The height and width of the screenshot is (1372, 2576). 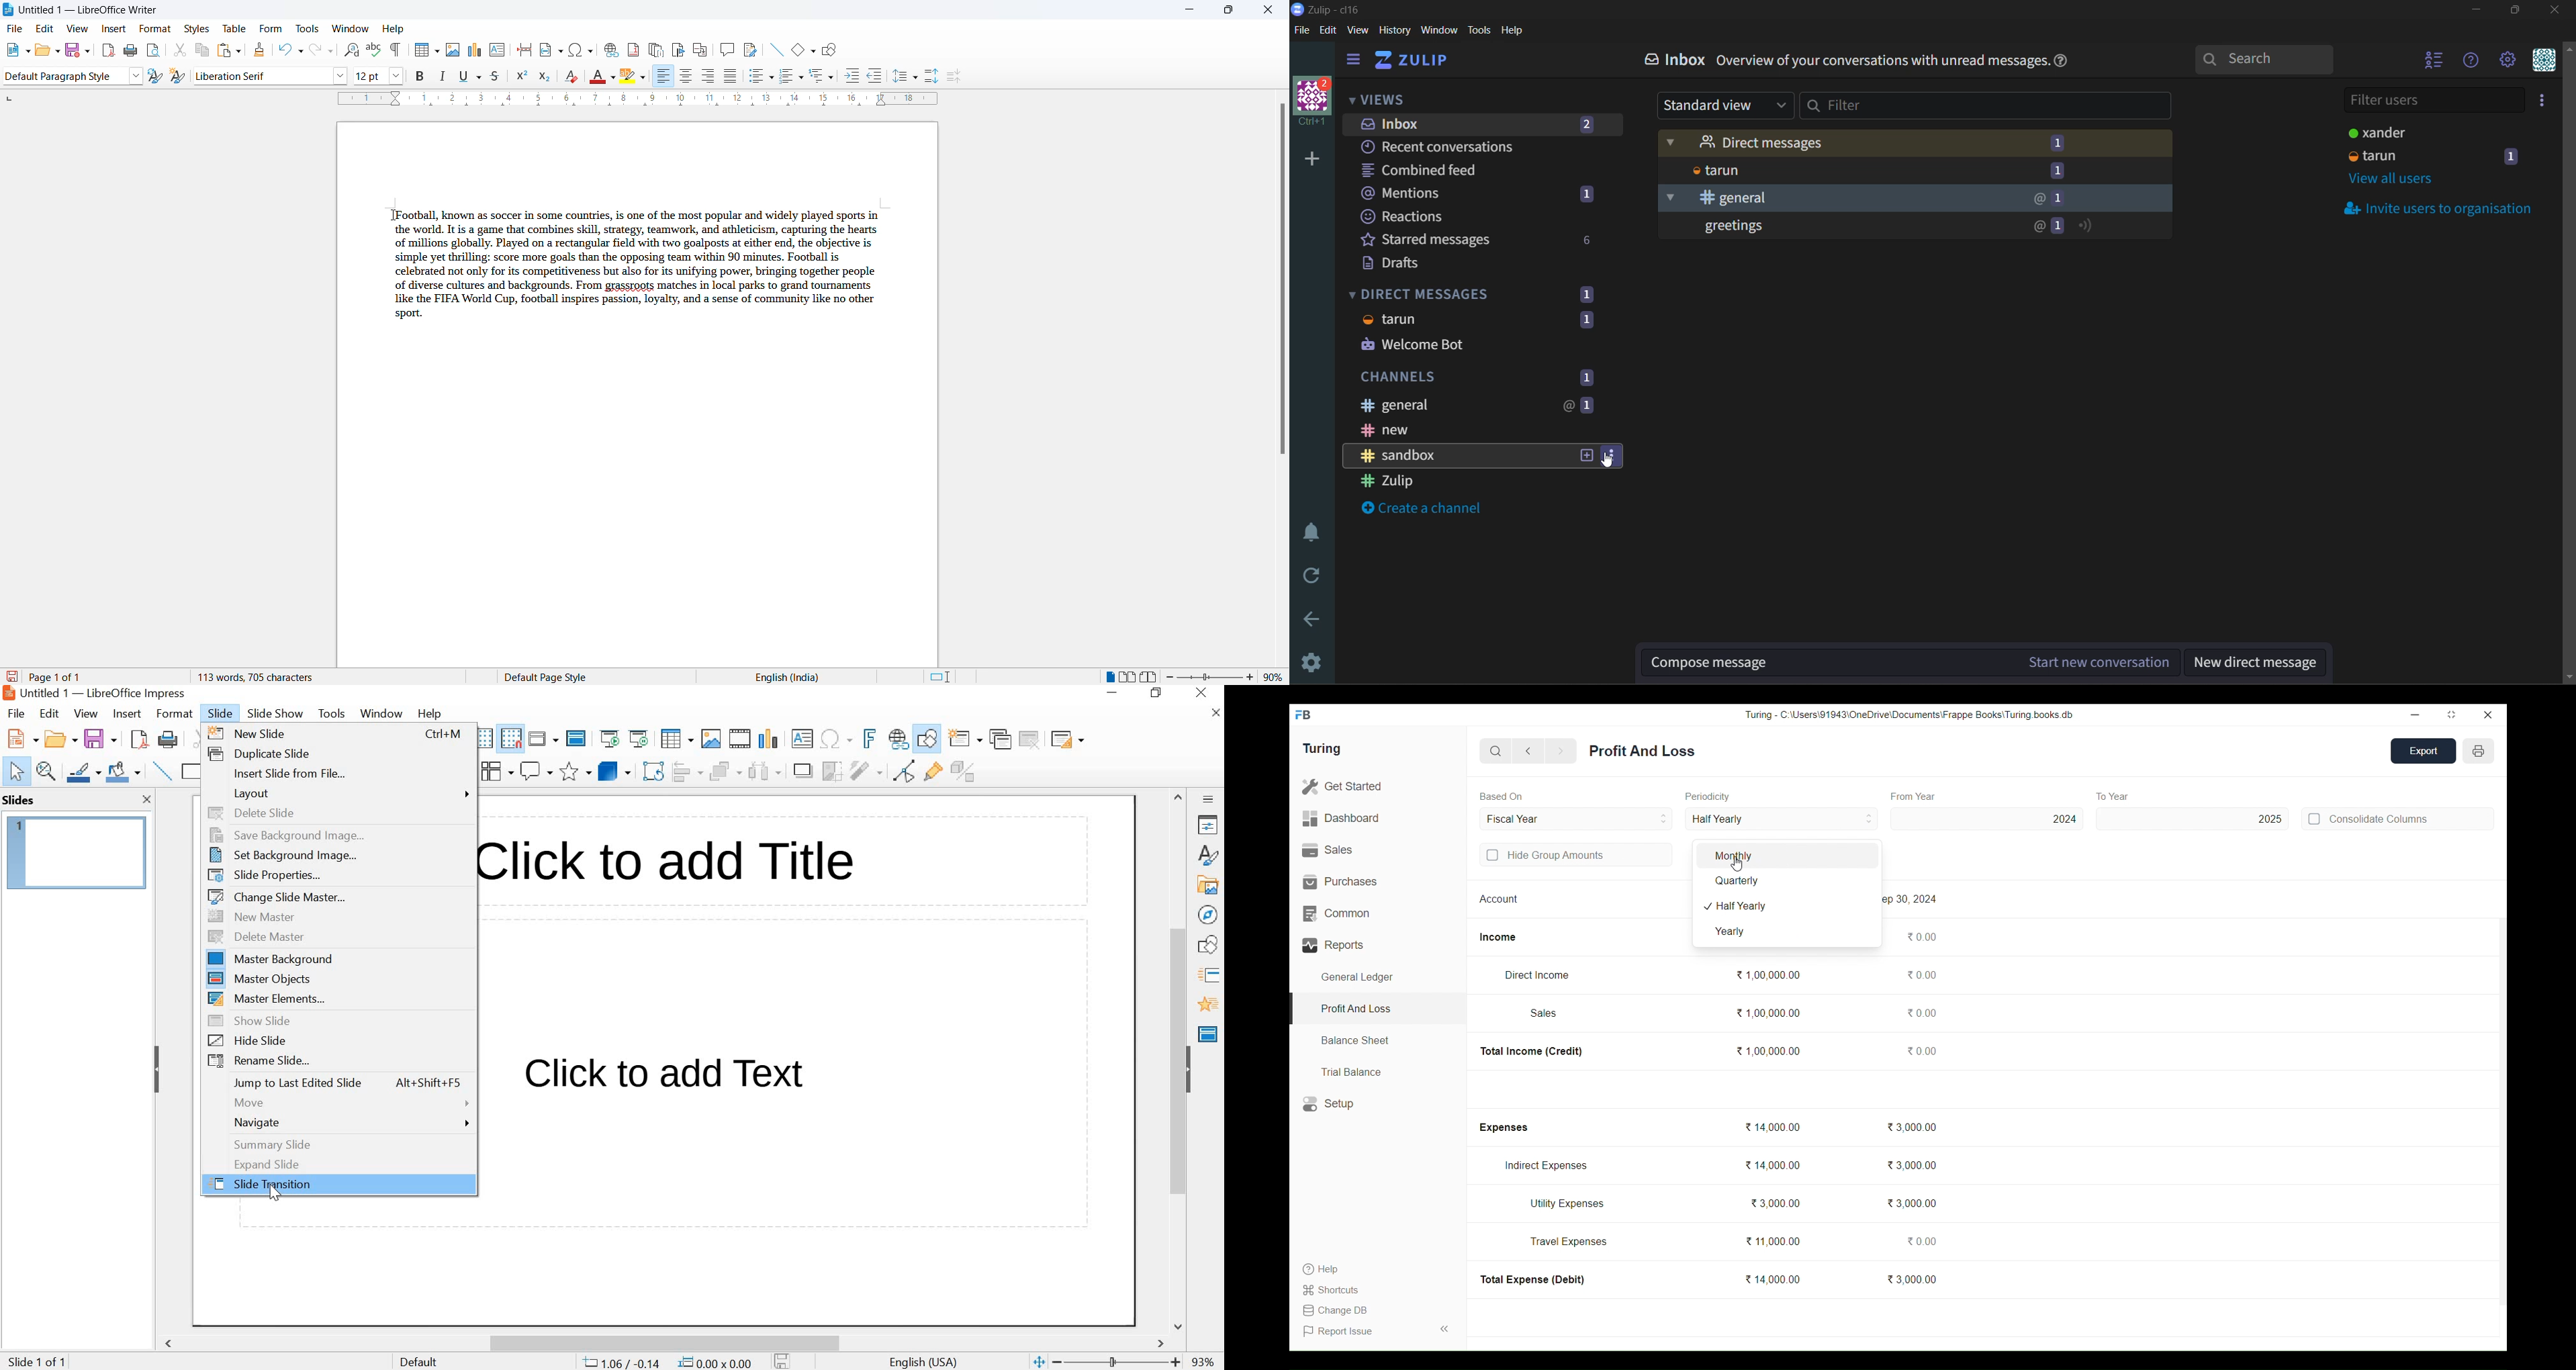 What do you see at coordinates (1737, 863) in the screenshot?
I see `Cursor` at bounding box center [1737, 863].